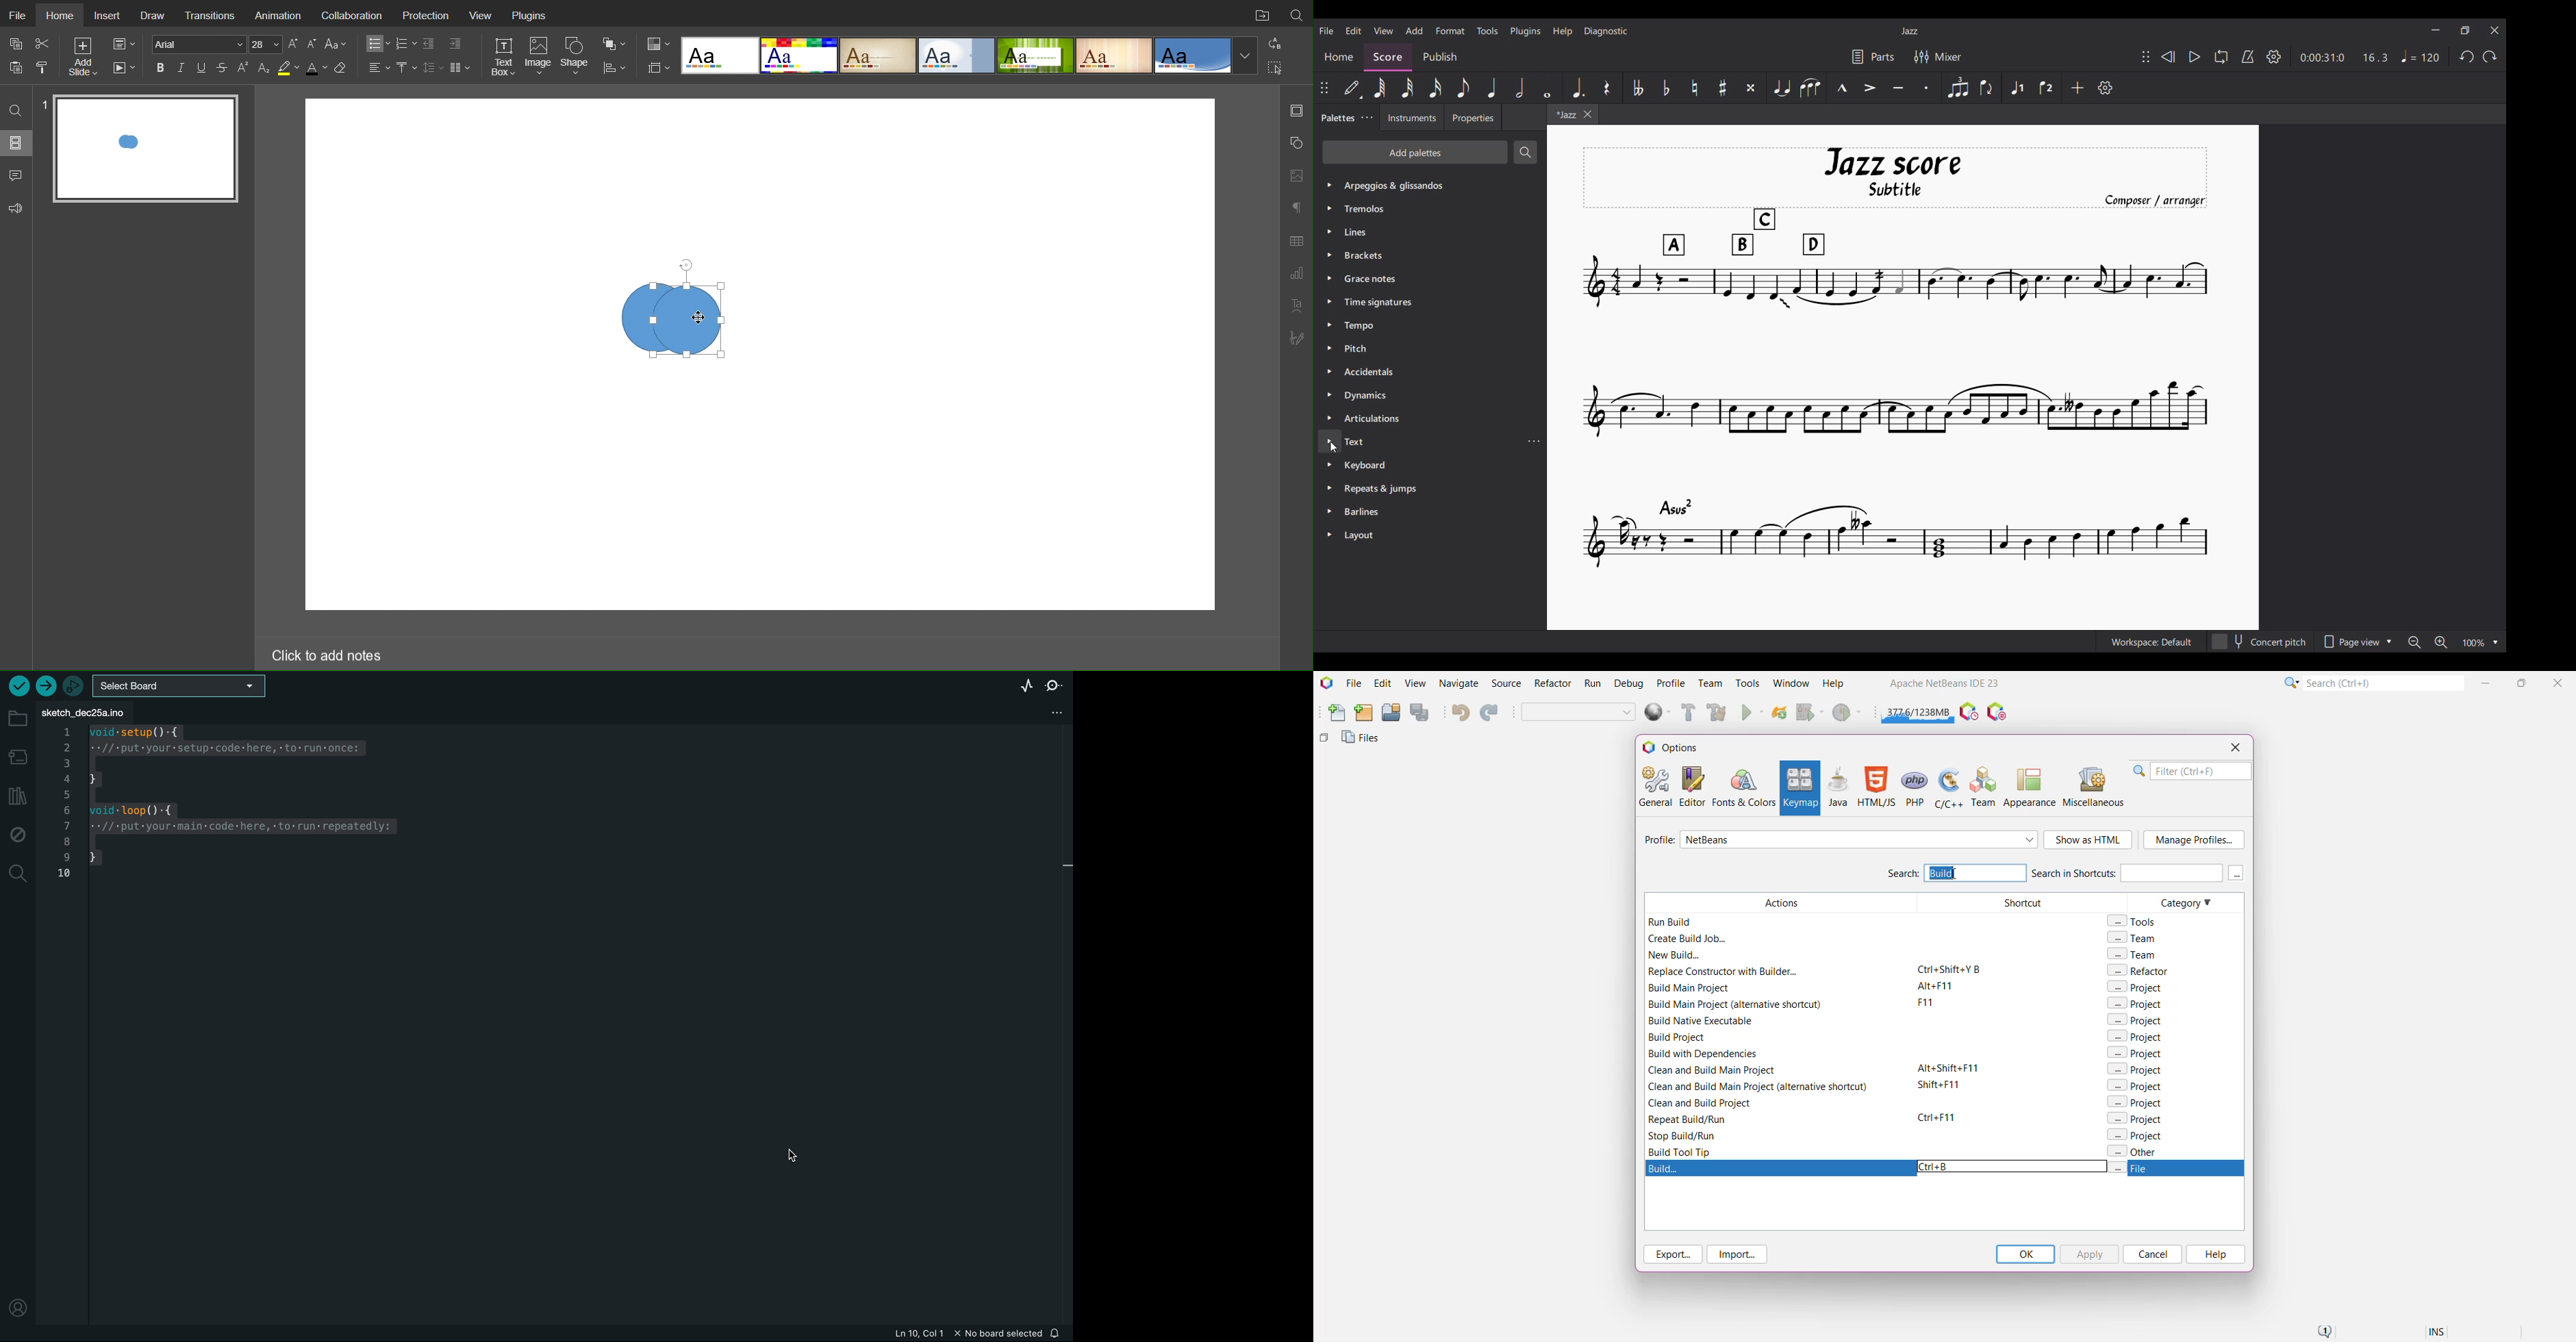  What do you see at coordinates (1331, 360) in the screenshot?
I see `Expand` at bounding box center [1331, 360].